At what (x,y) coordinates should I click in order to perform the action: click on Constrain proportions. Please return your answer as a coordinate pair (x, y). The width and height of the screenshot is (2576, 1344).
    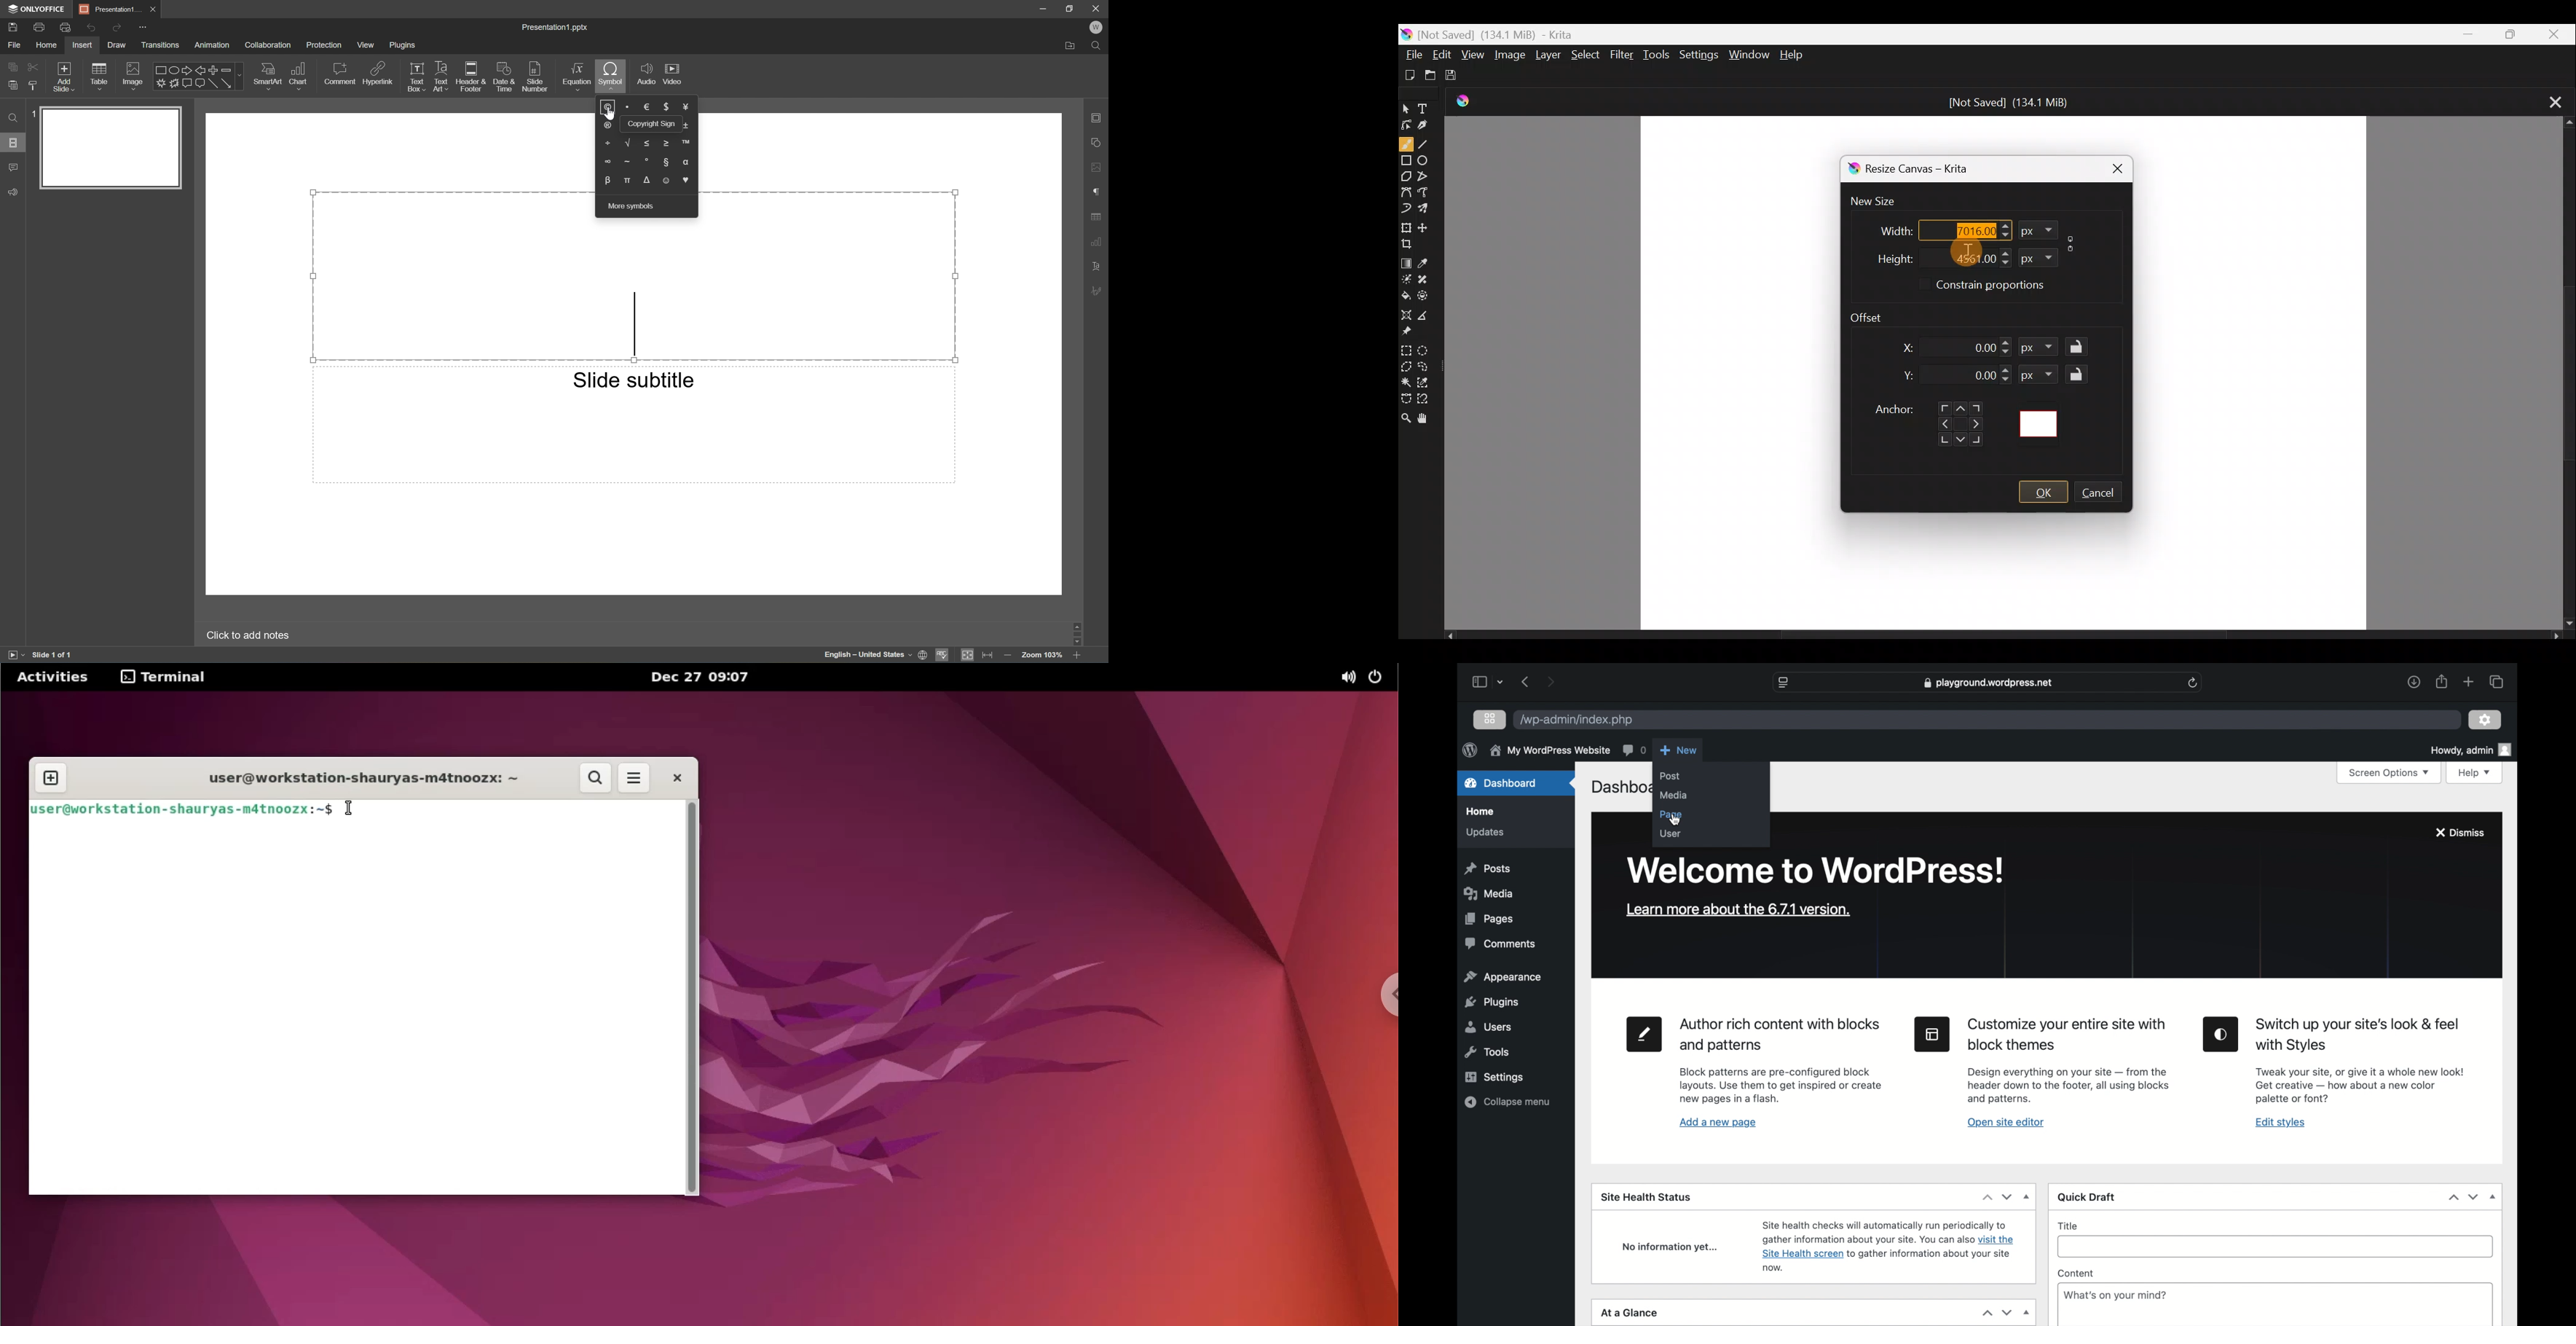
    Looking at the image, I should click on (2073, 241).